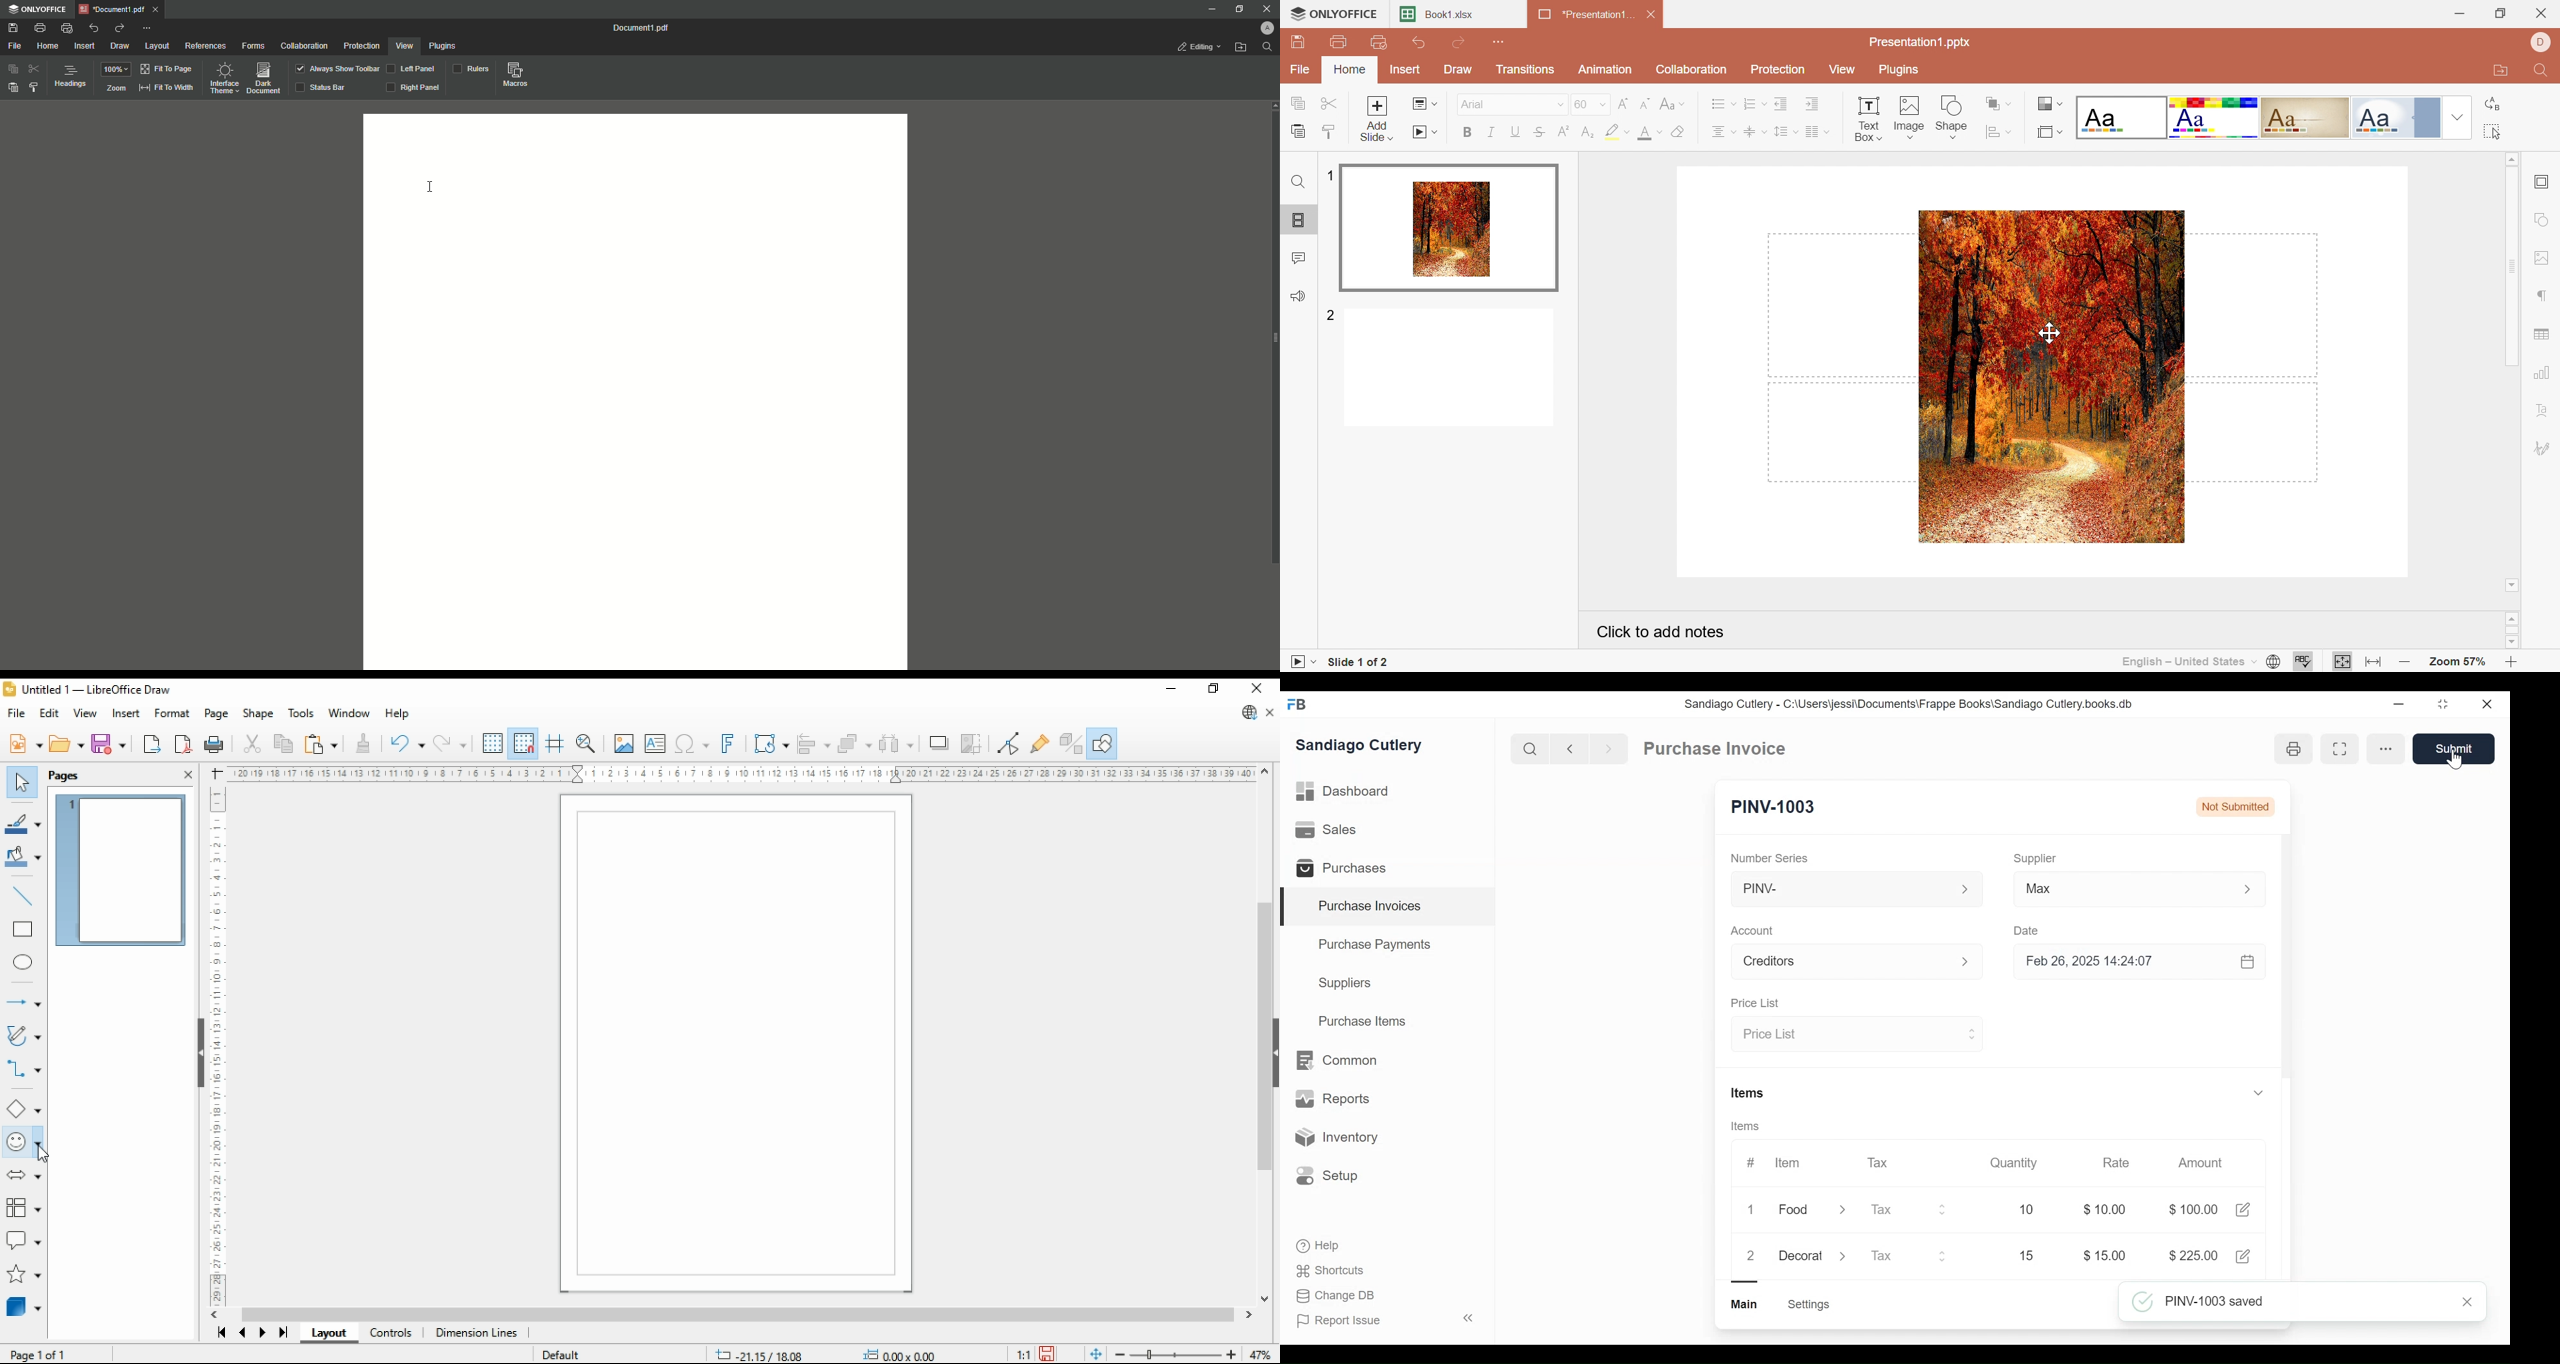 This screenshot has width=2576, height=1372. I want to click on arrange, so click(855, 744).